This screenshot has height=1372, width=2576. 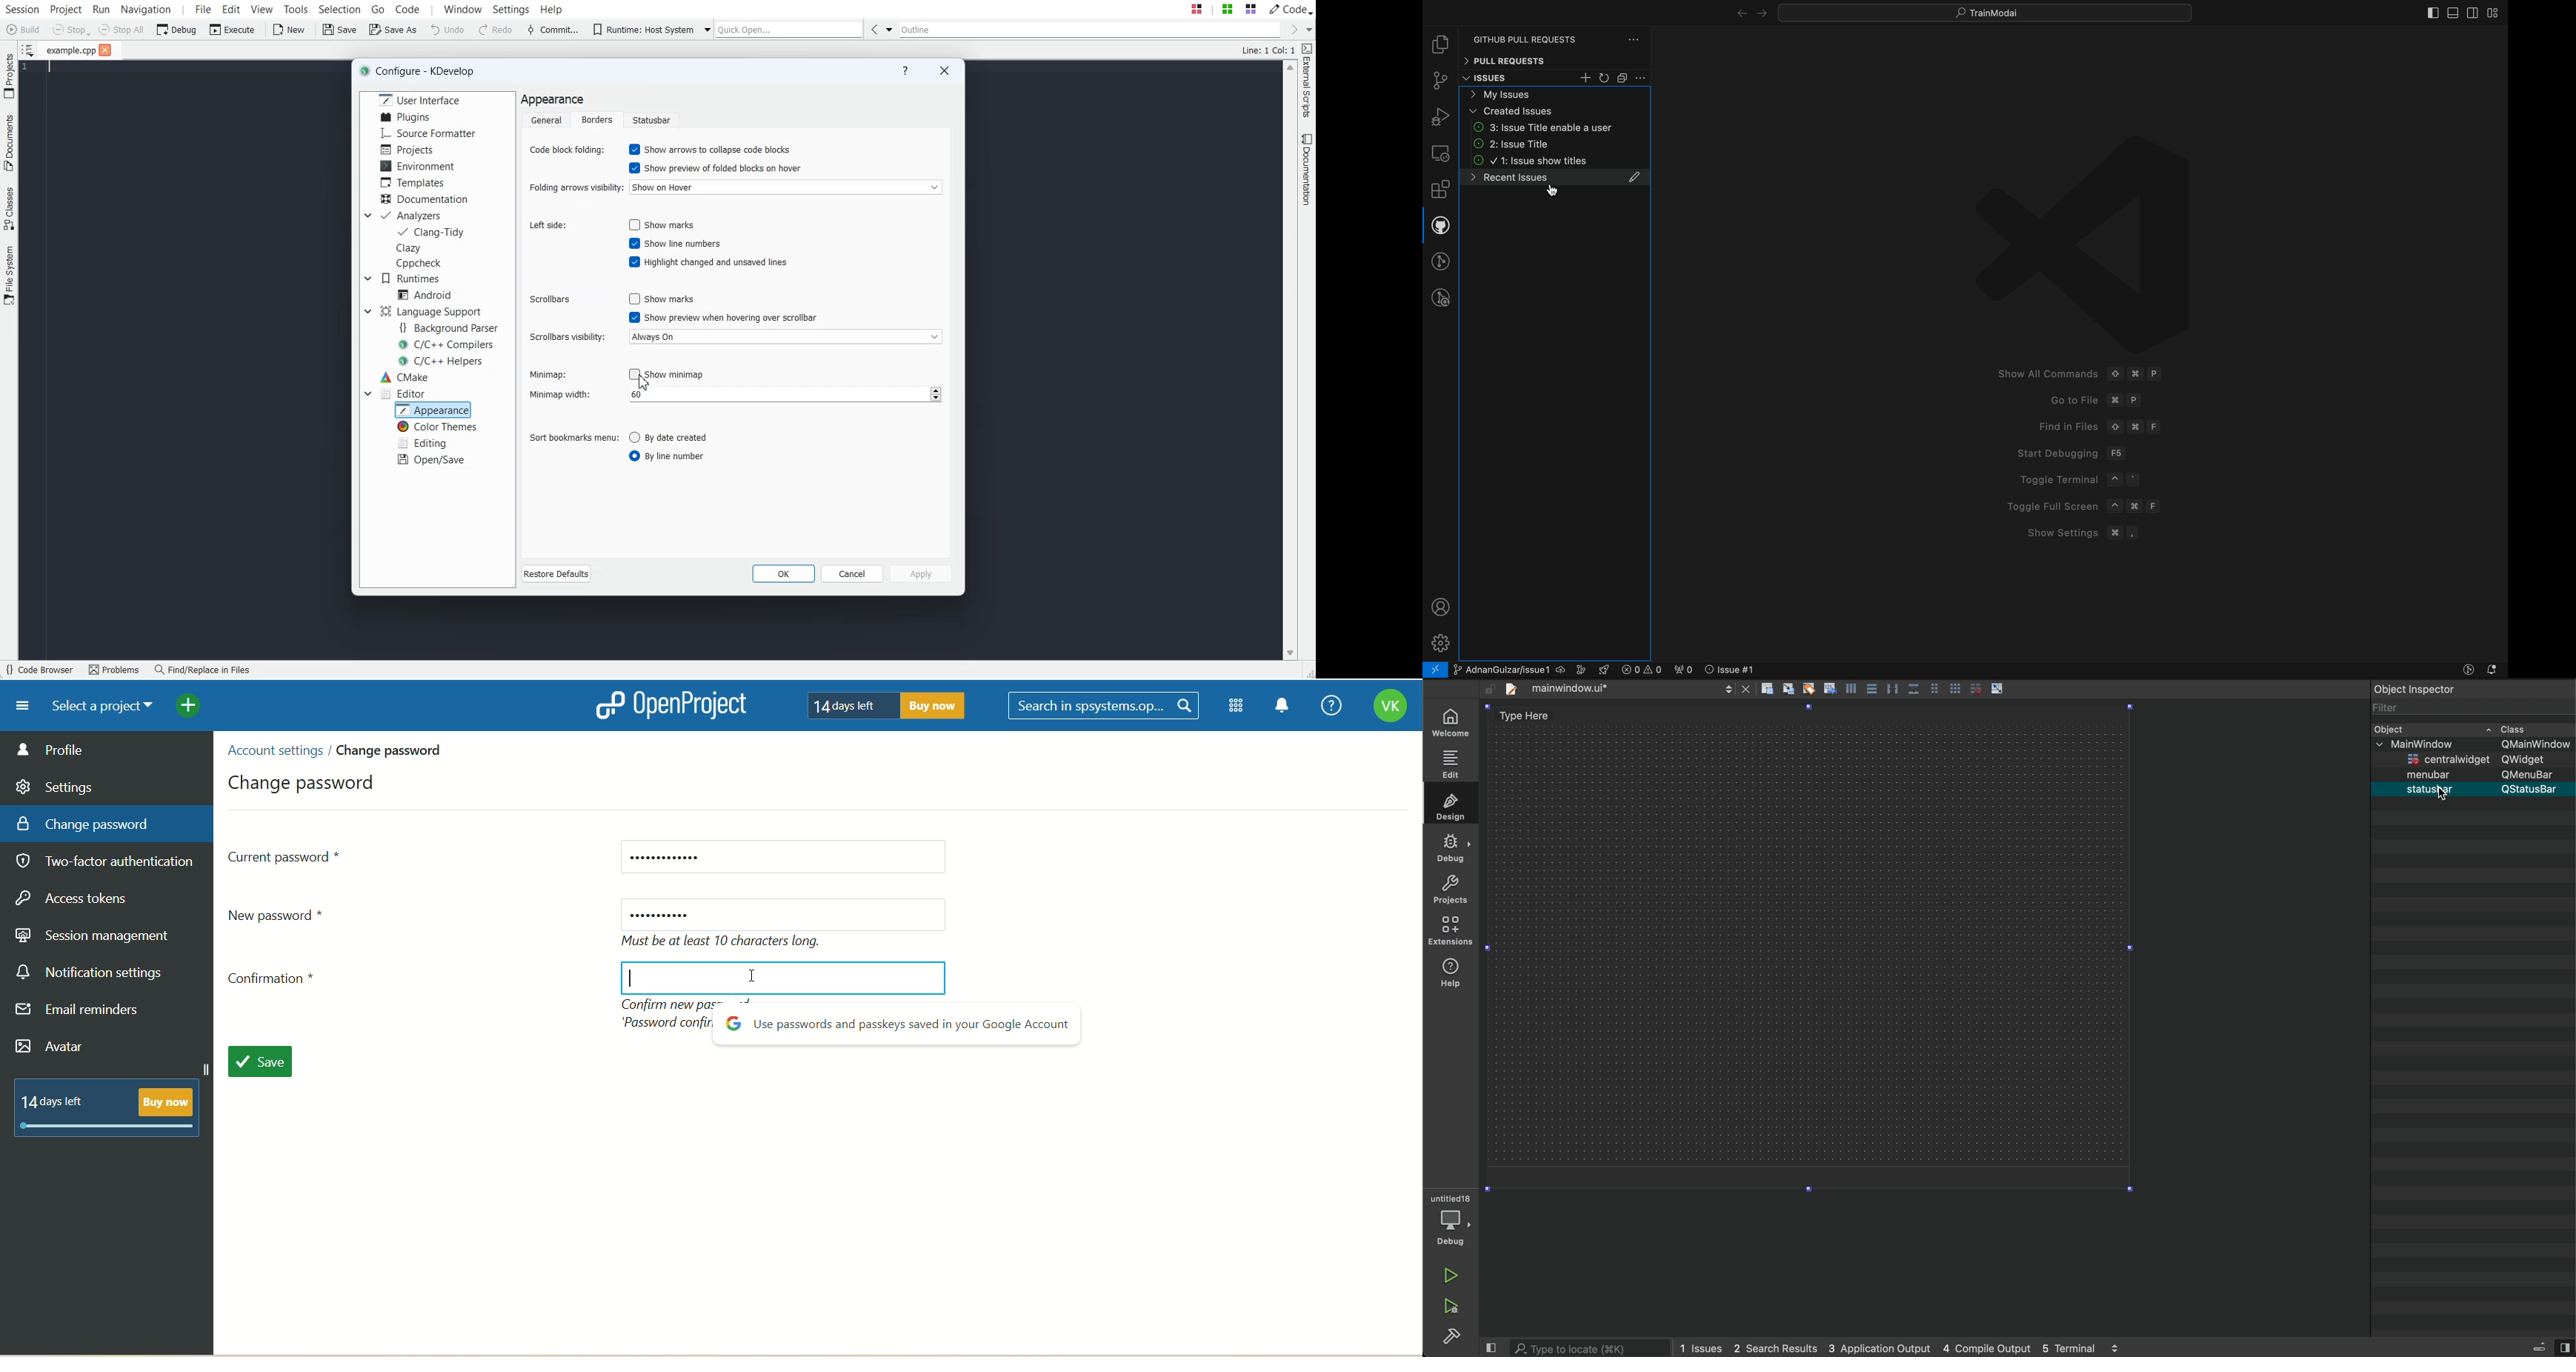 What do you see at coordinates (1989, 1346) in the screenshot?
I see `4 couple output` at bounding box center [1989, 1346].